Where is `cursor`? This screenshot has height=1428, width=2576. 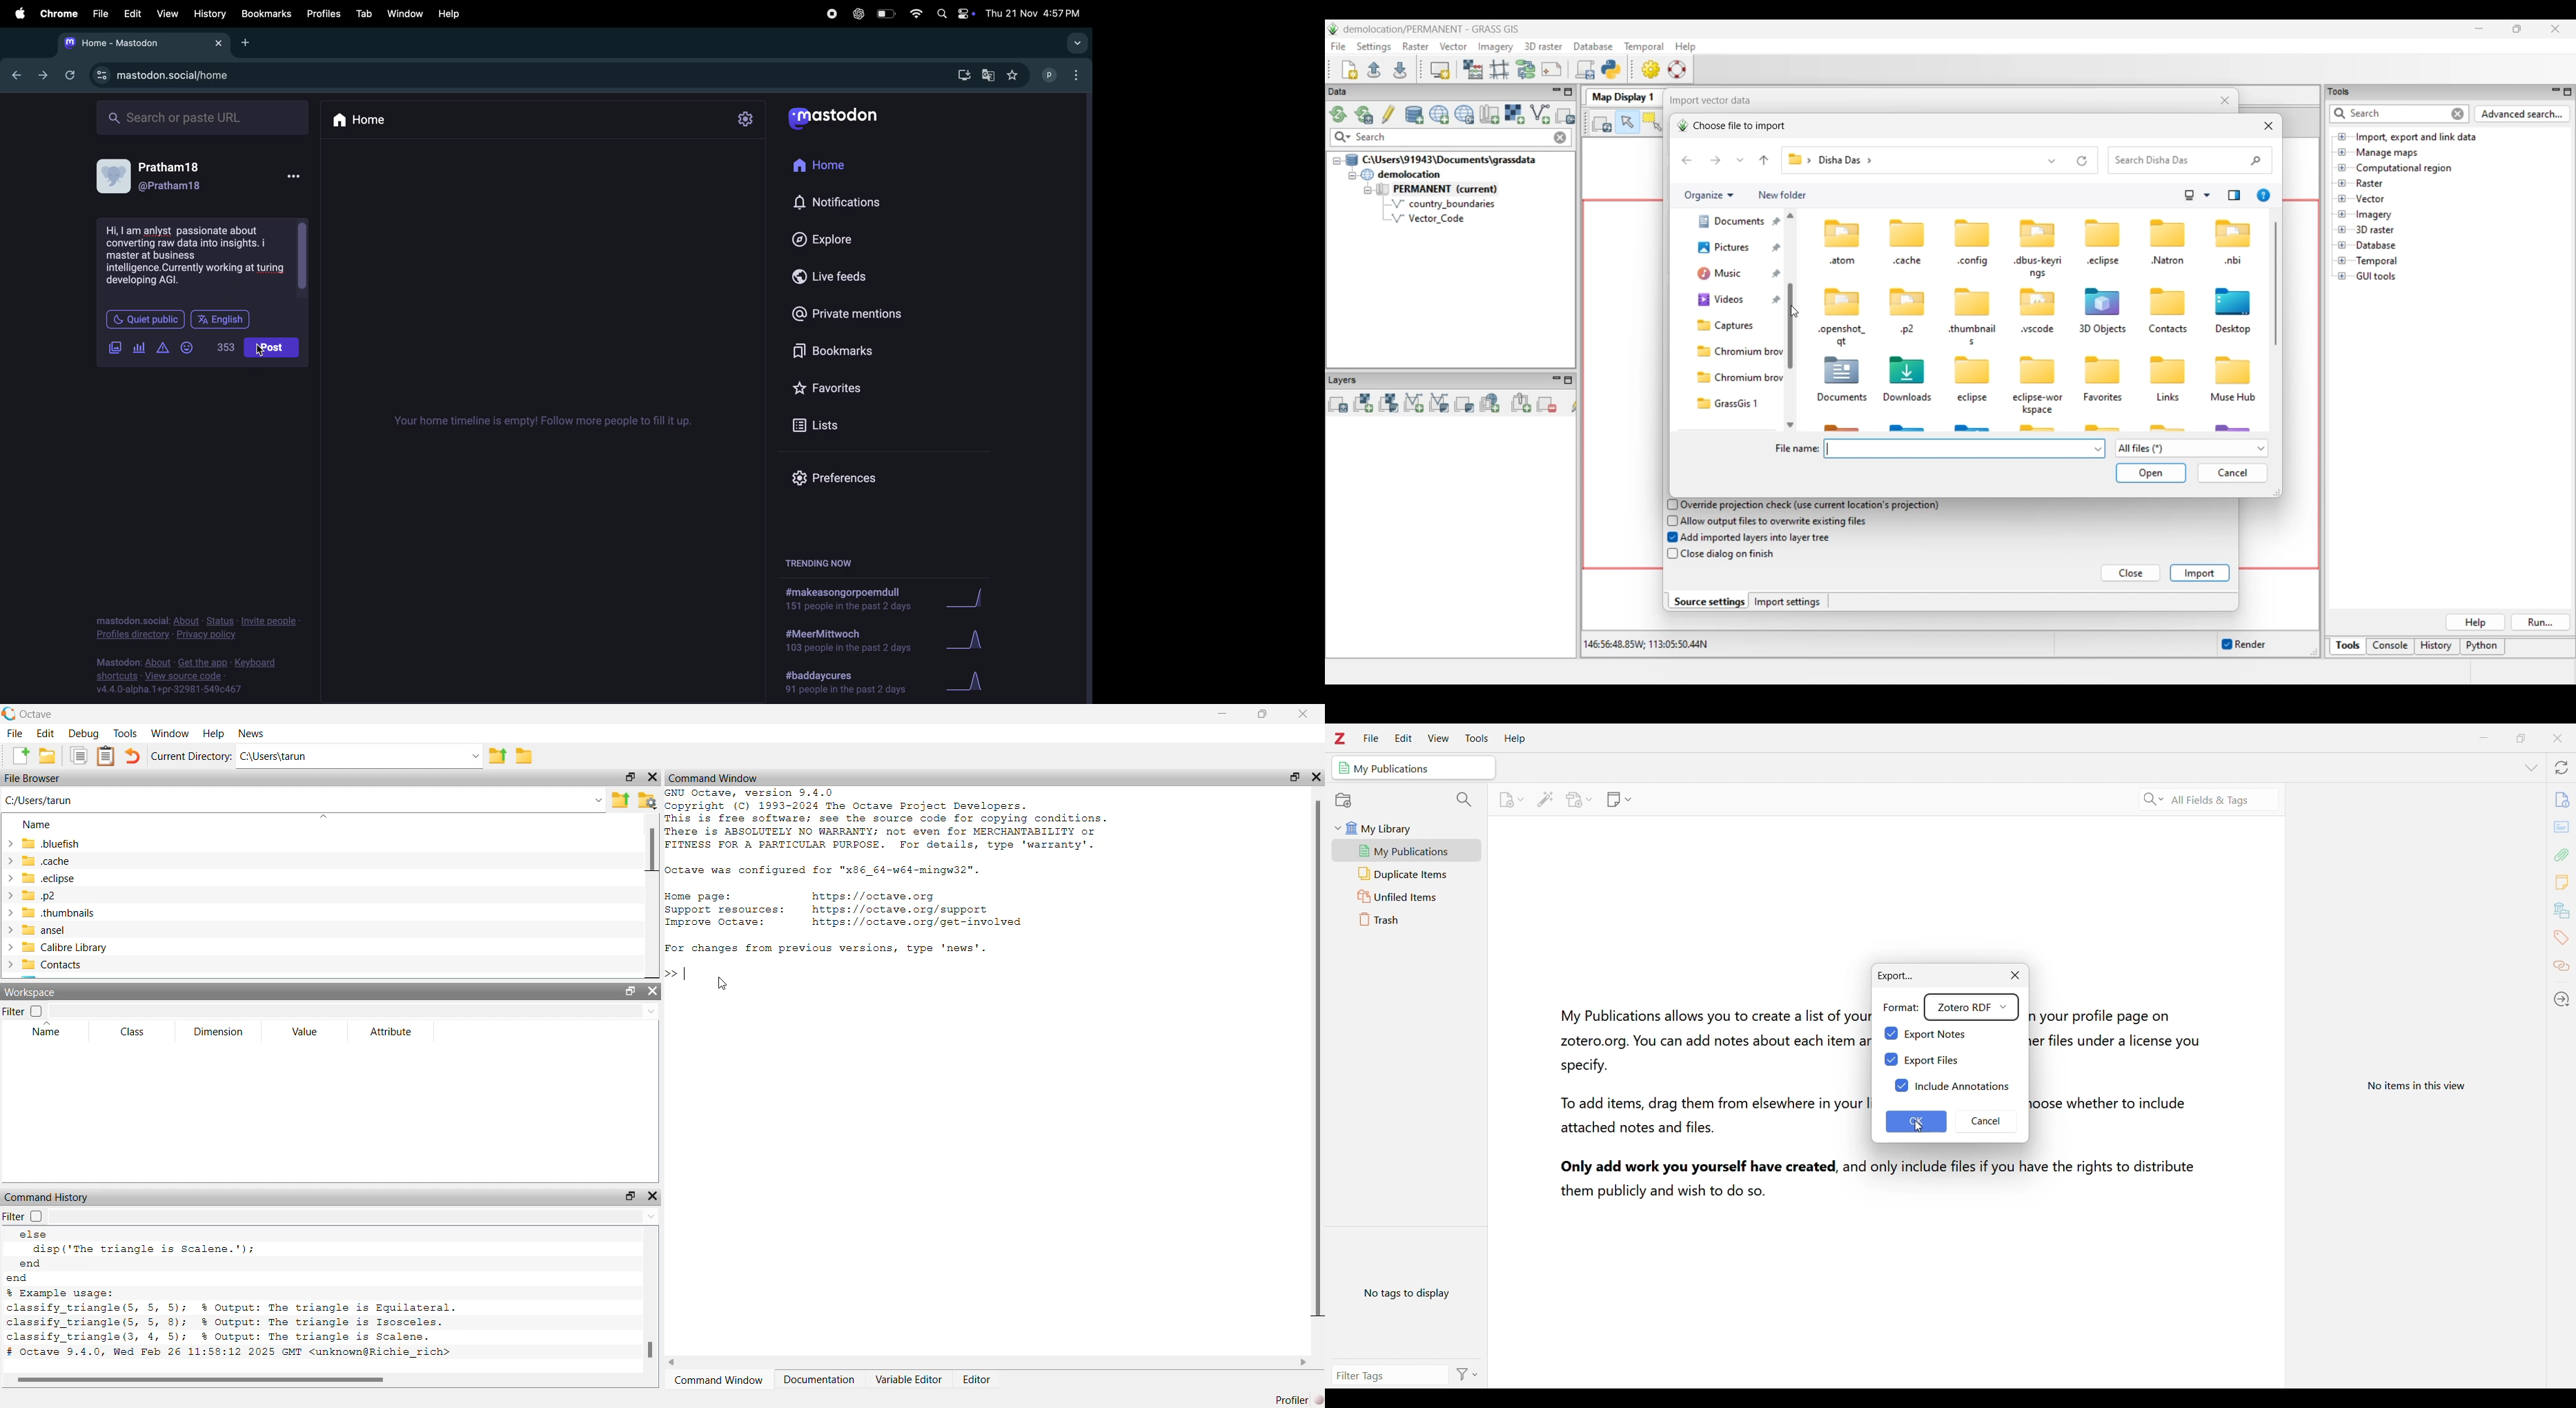
cursor is located at coordinates (259, 353).